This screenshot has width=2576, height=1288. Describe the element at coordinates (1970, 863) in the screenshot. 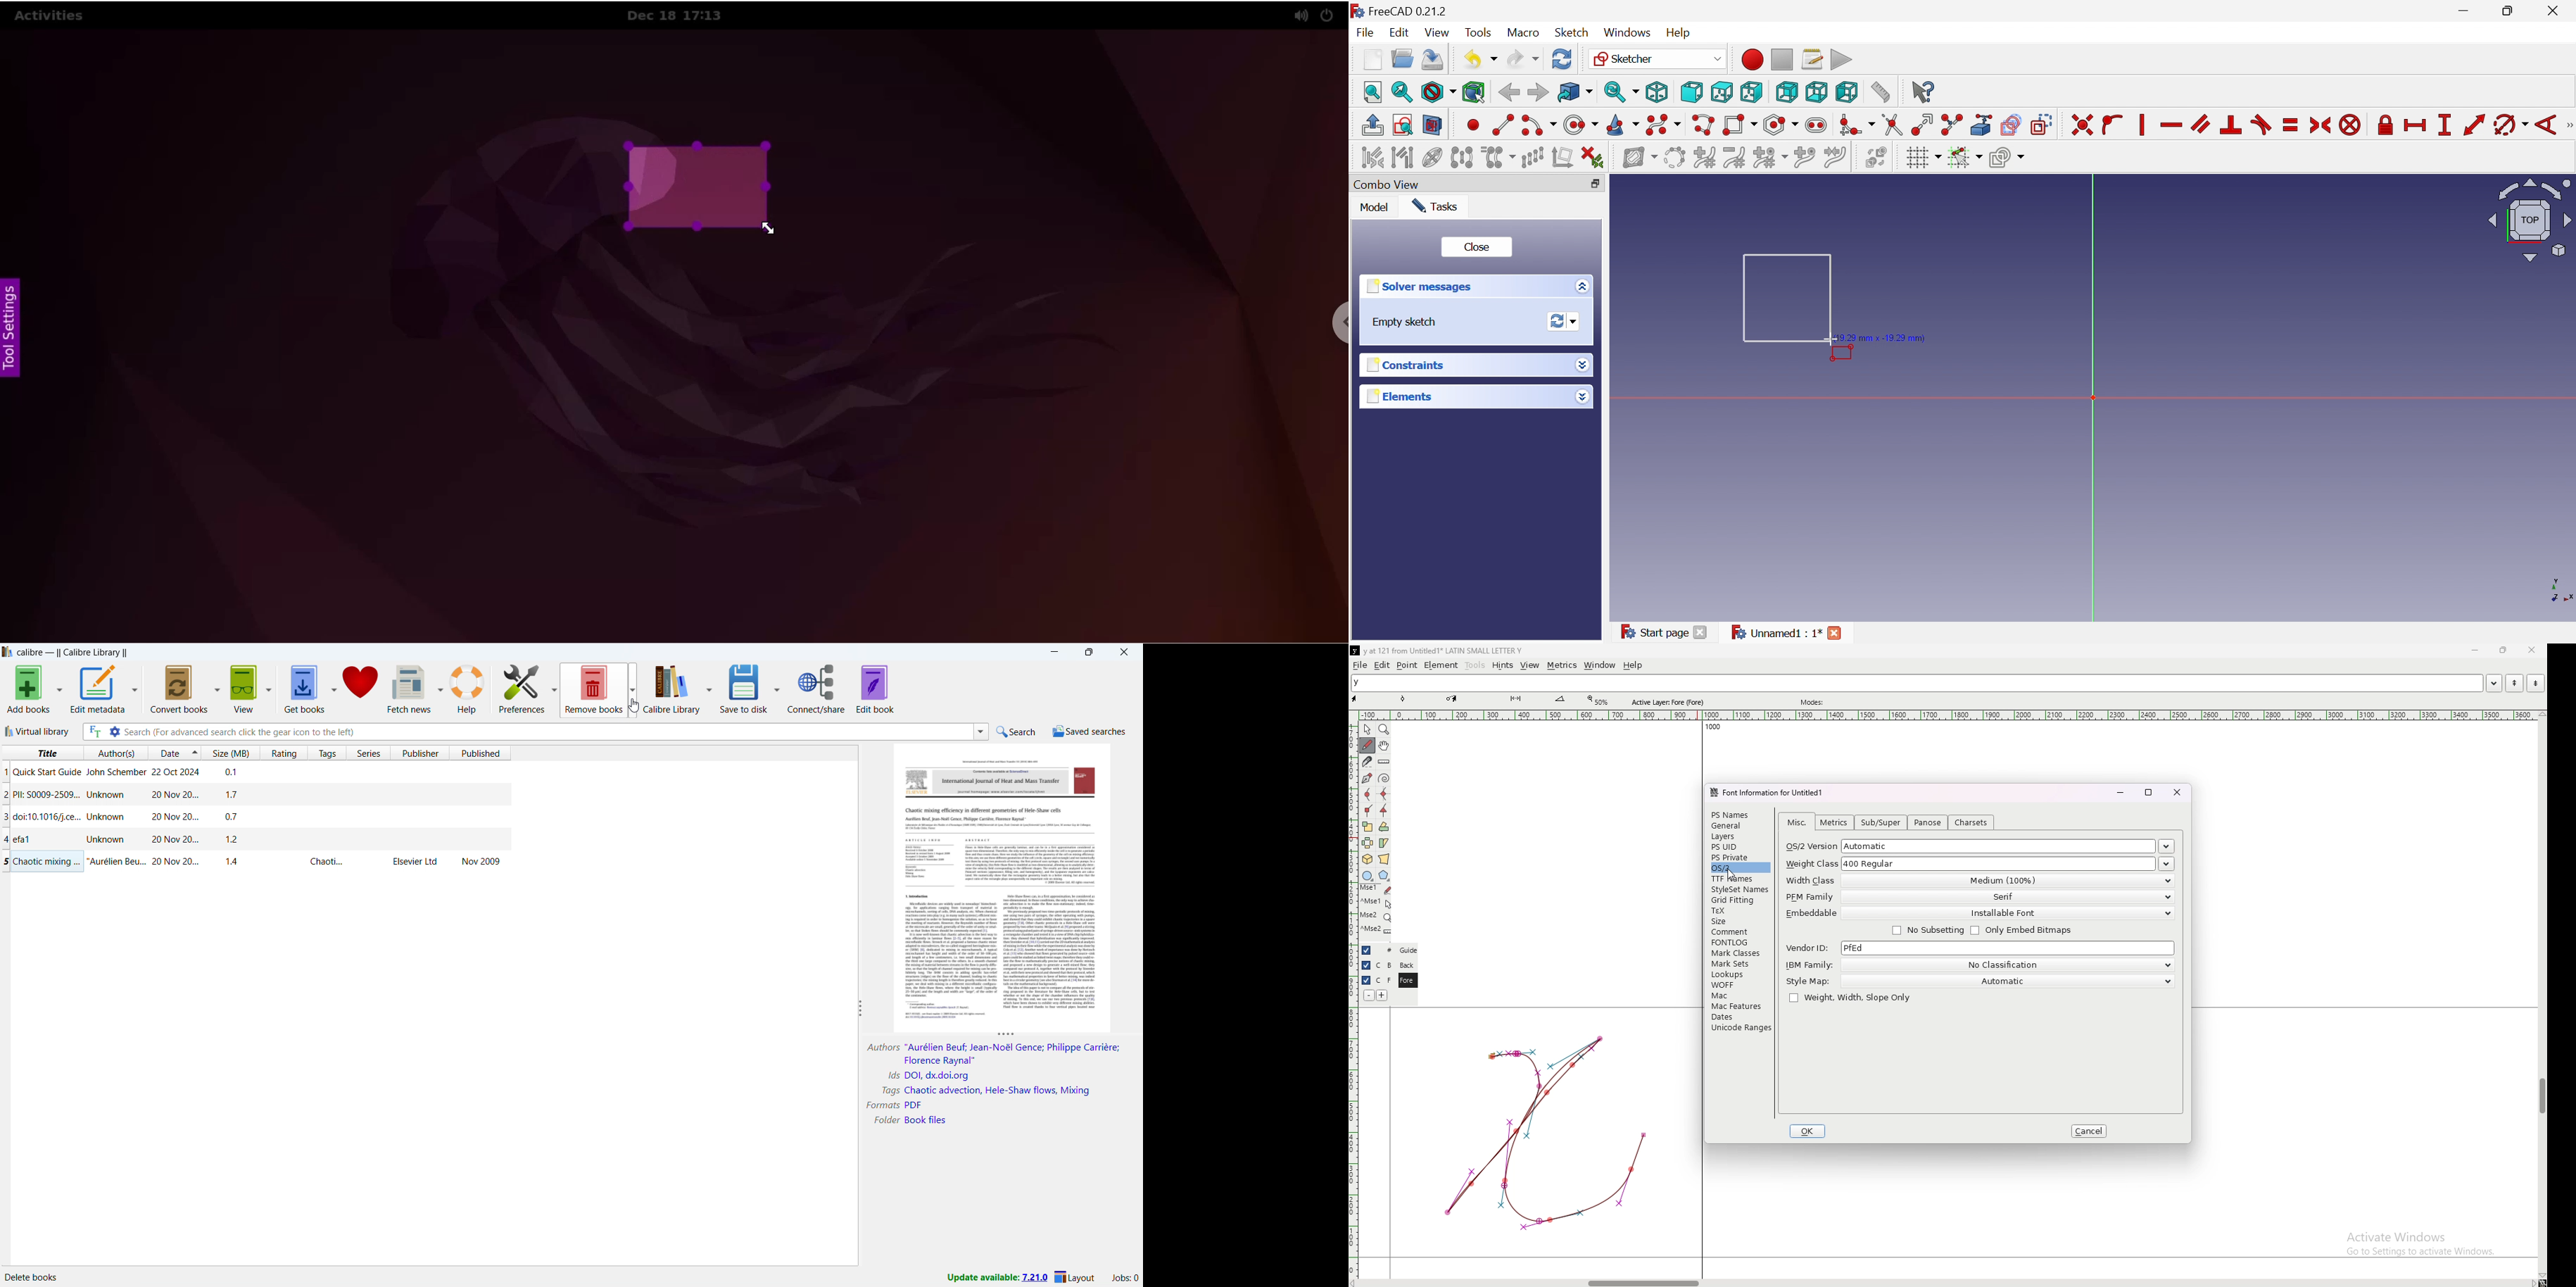

I see `weight class 400 ragular` at that location.